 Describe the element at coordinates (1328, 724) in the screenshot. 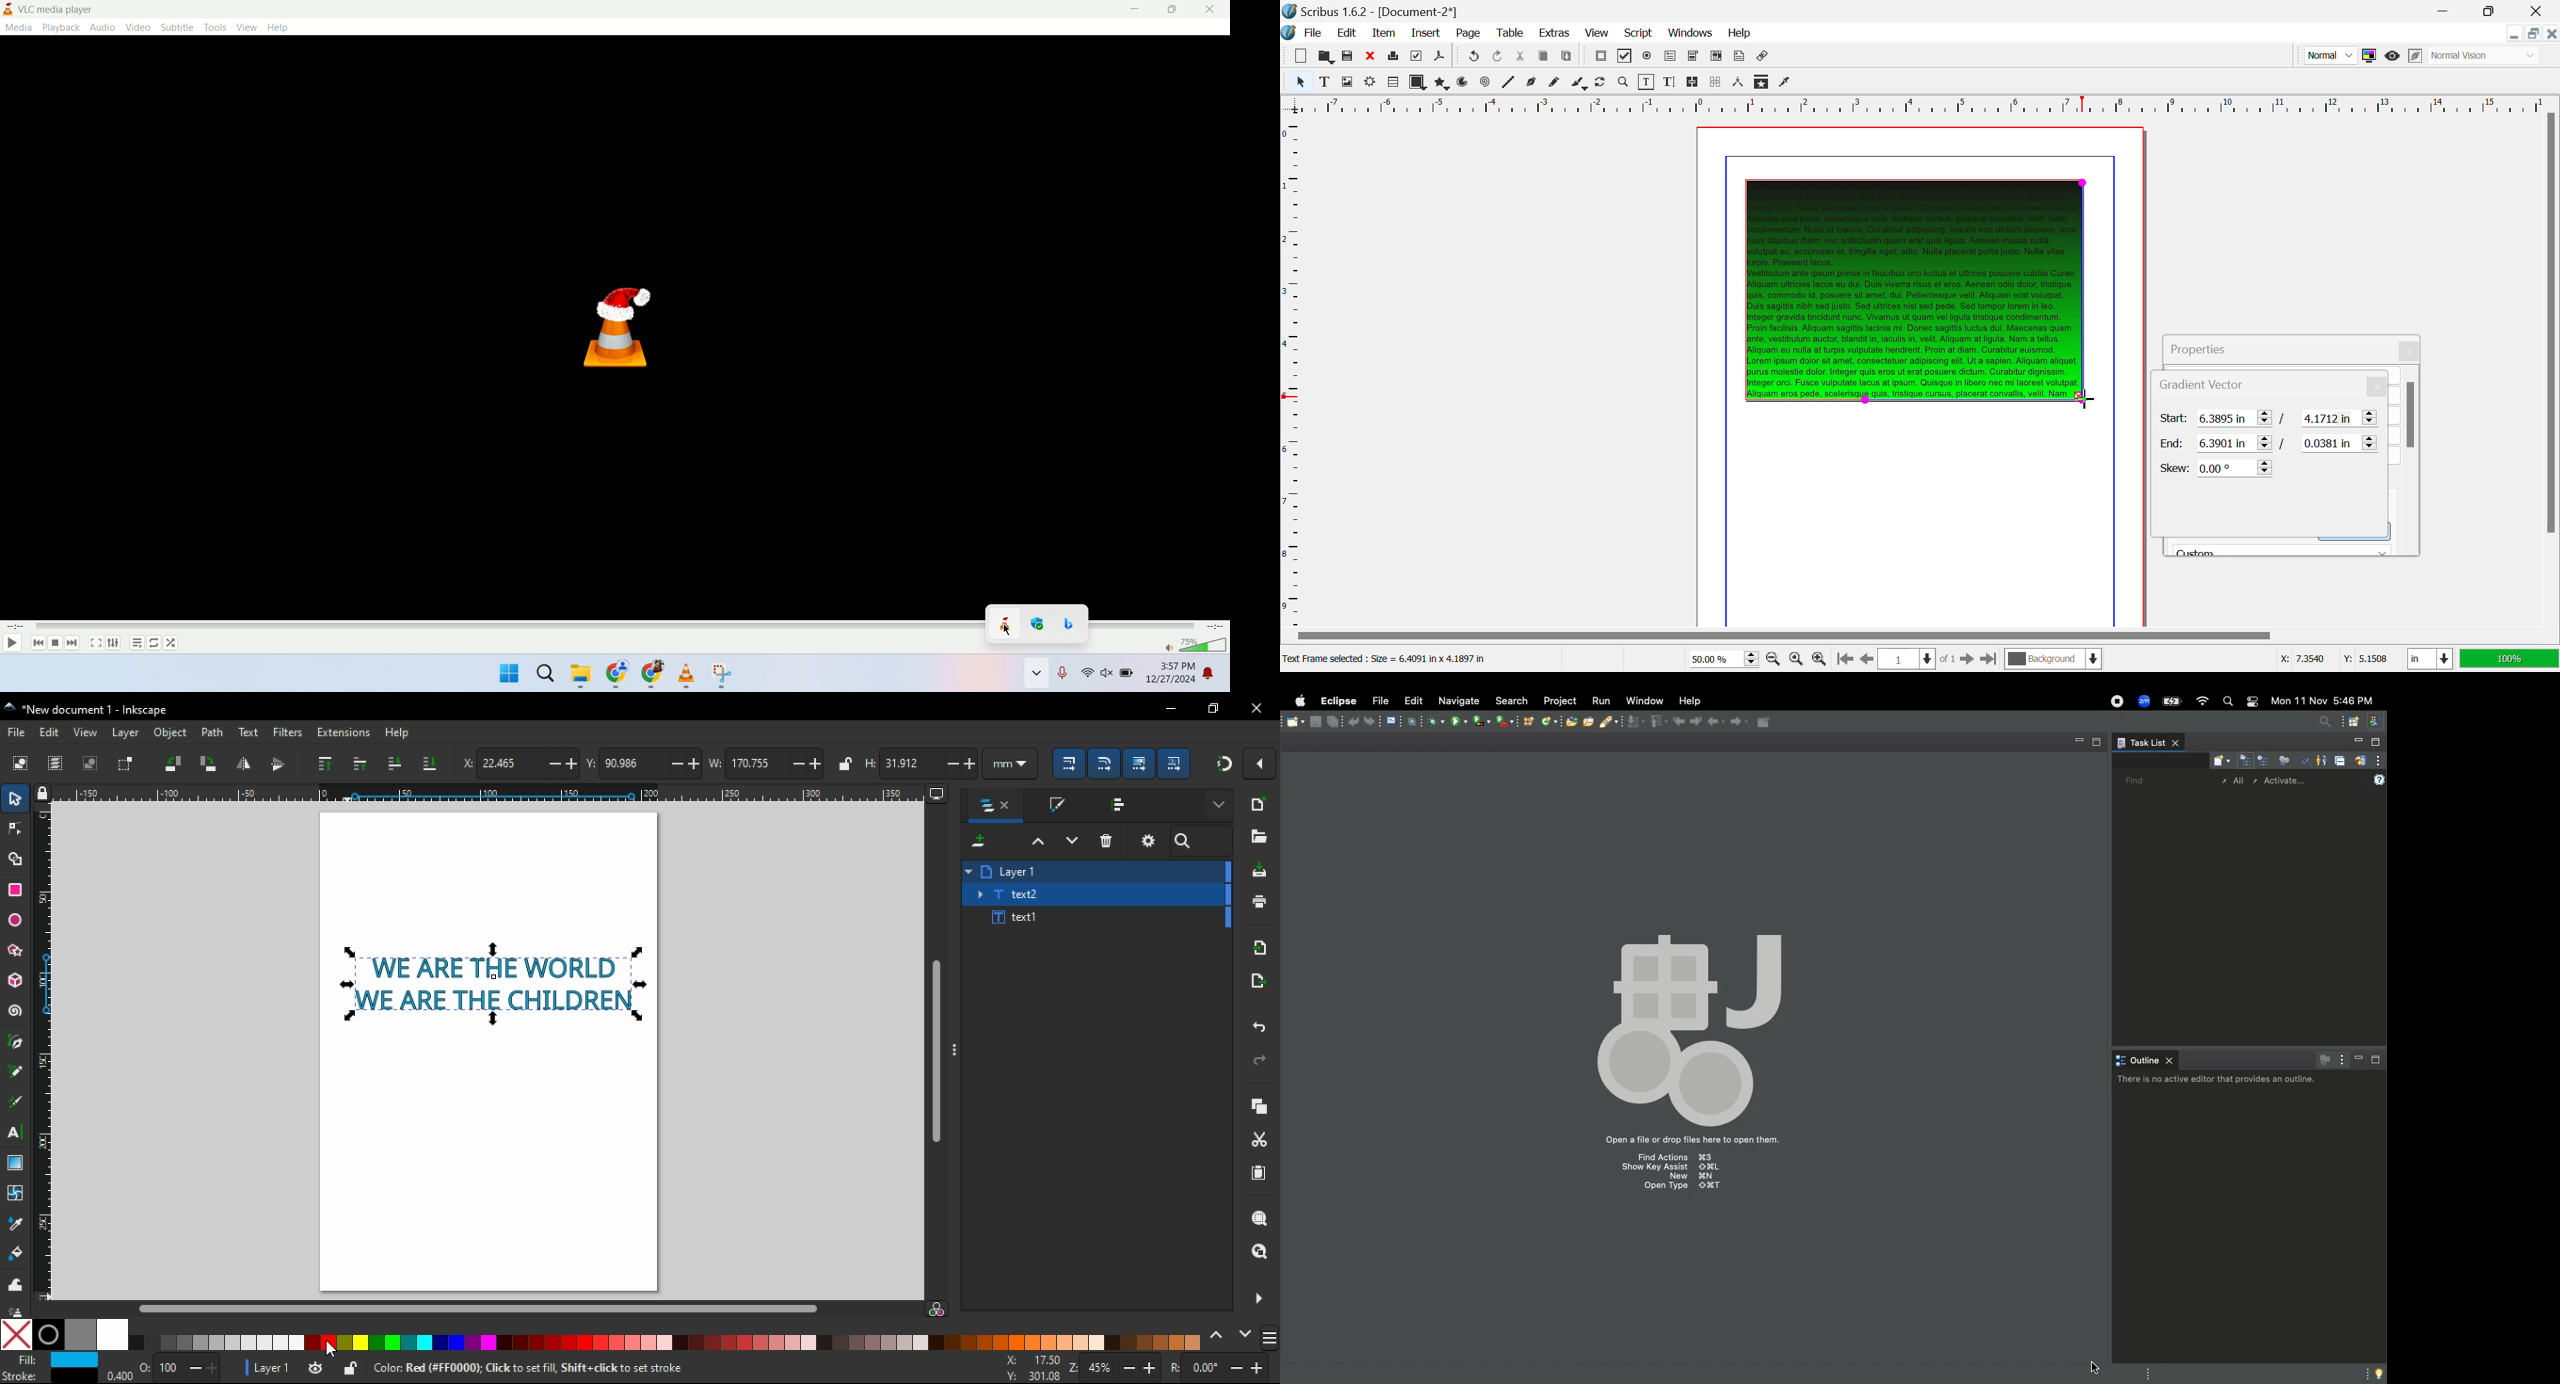

I see `Minimize` at that location.